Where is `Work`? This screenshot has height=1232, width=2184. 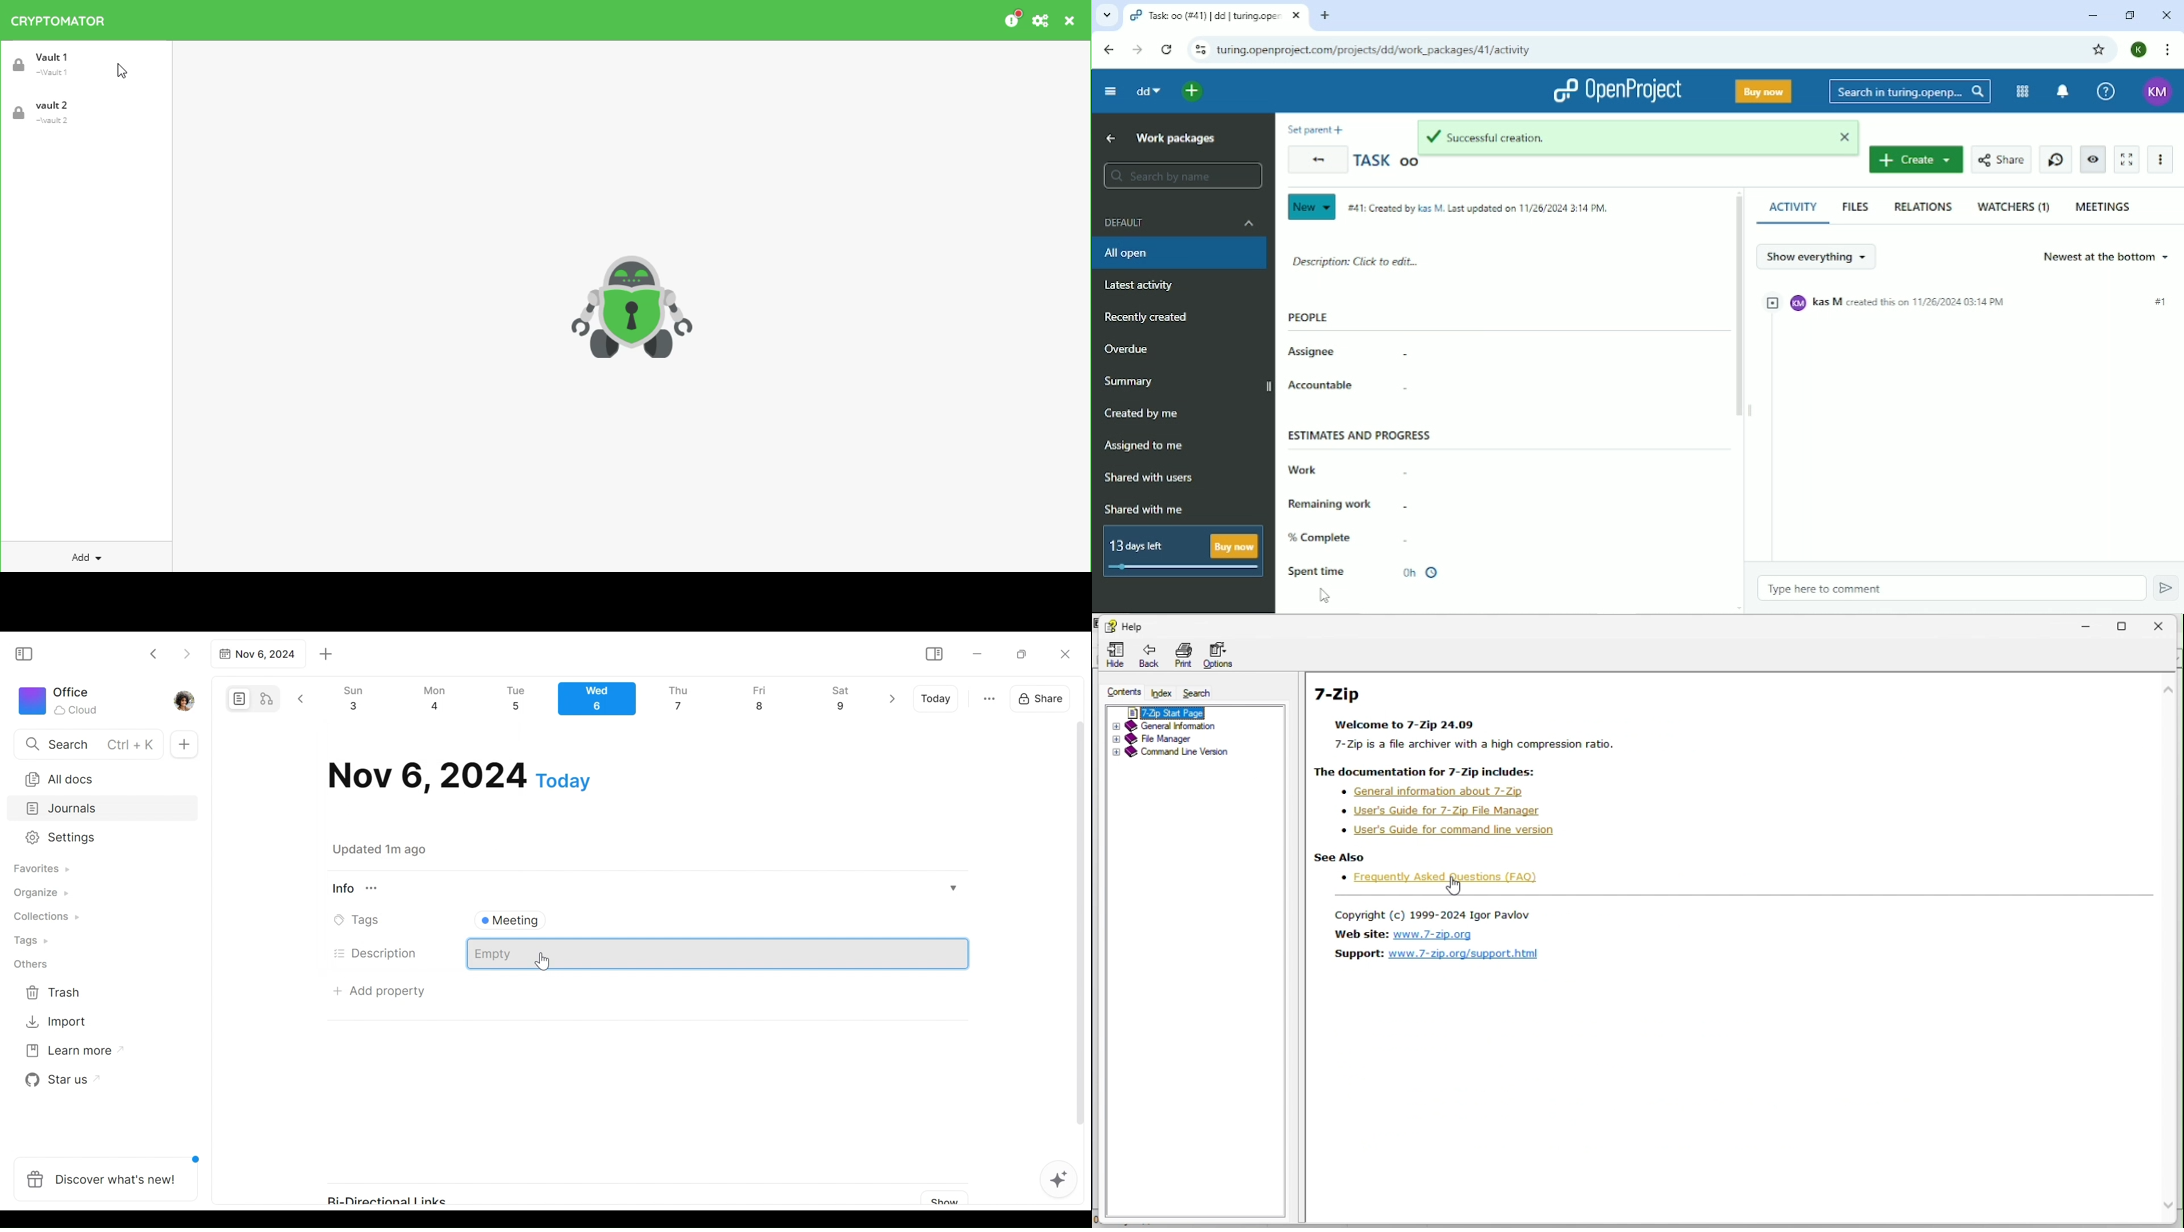 Work is located at coordinates (1305, 469).